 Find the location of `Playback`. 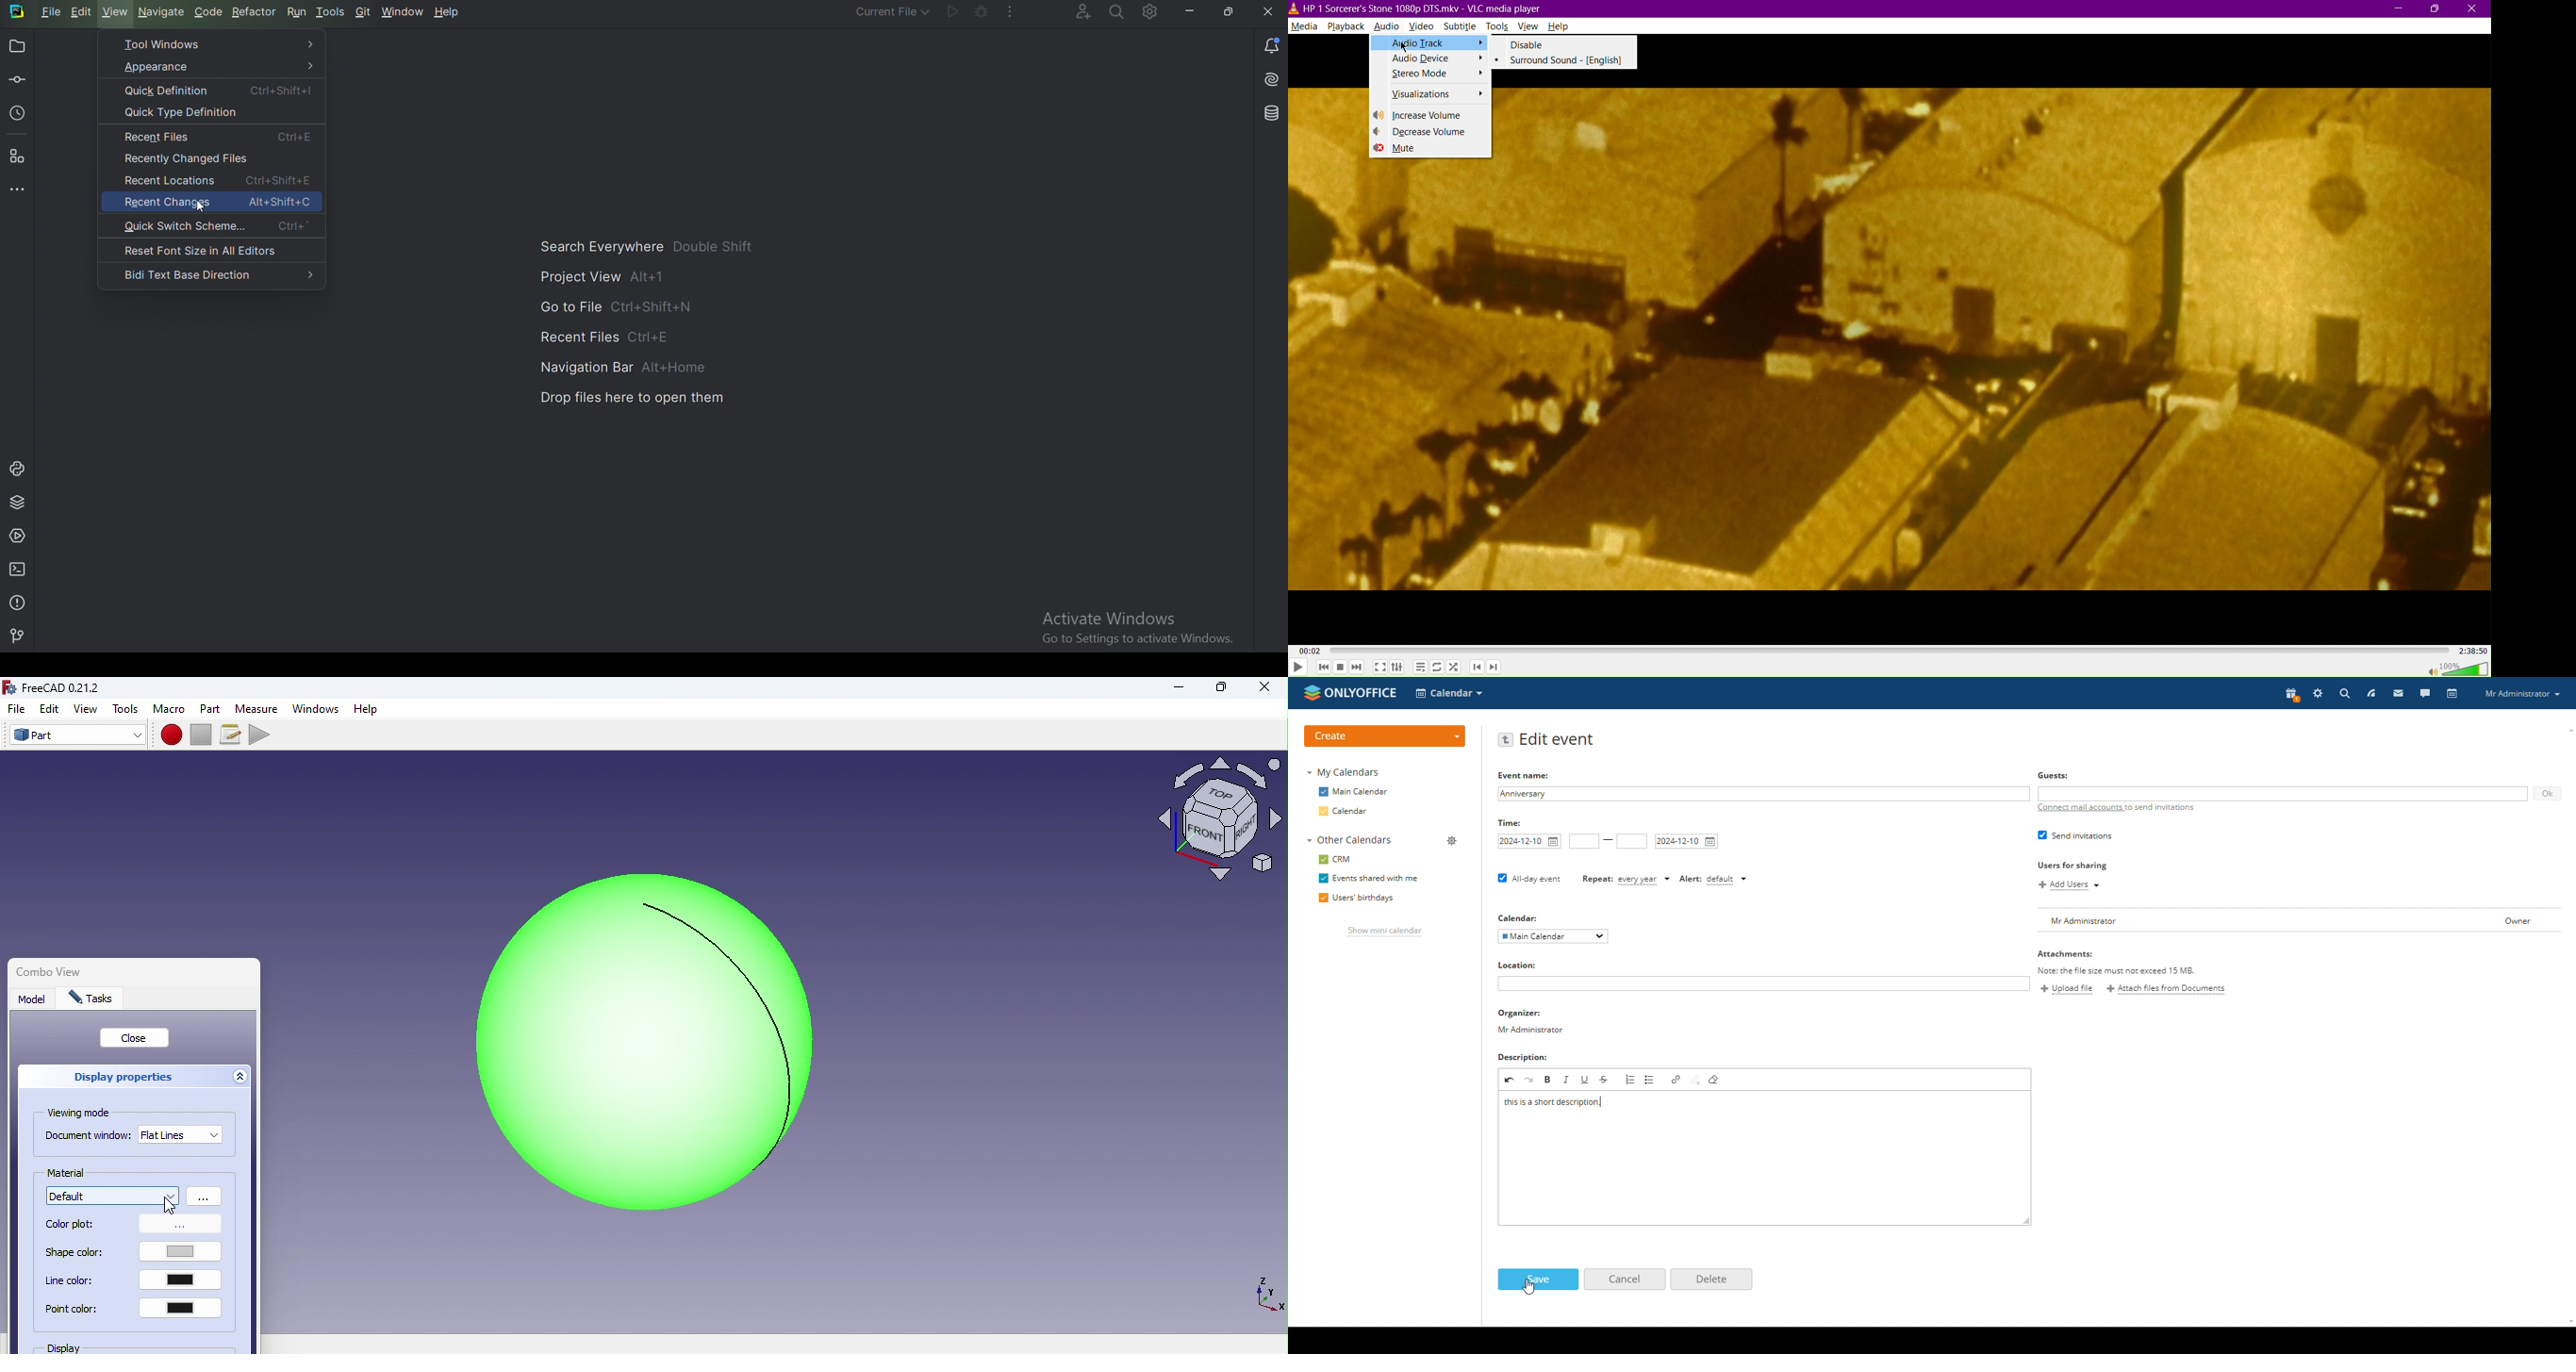

Playback is located at coordinates (1346, 26).